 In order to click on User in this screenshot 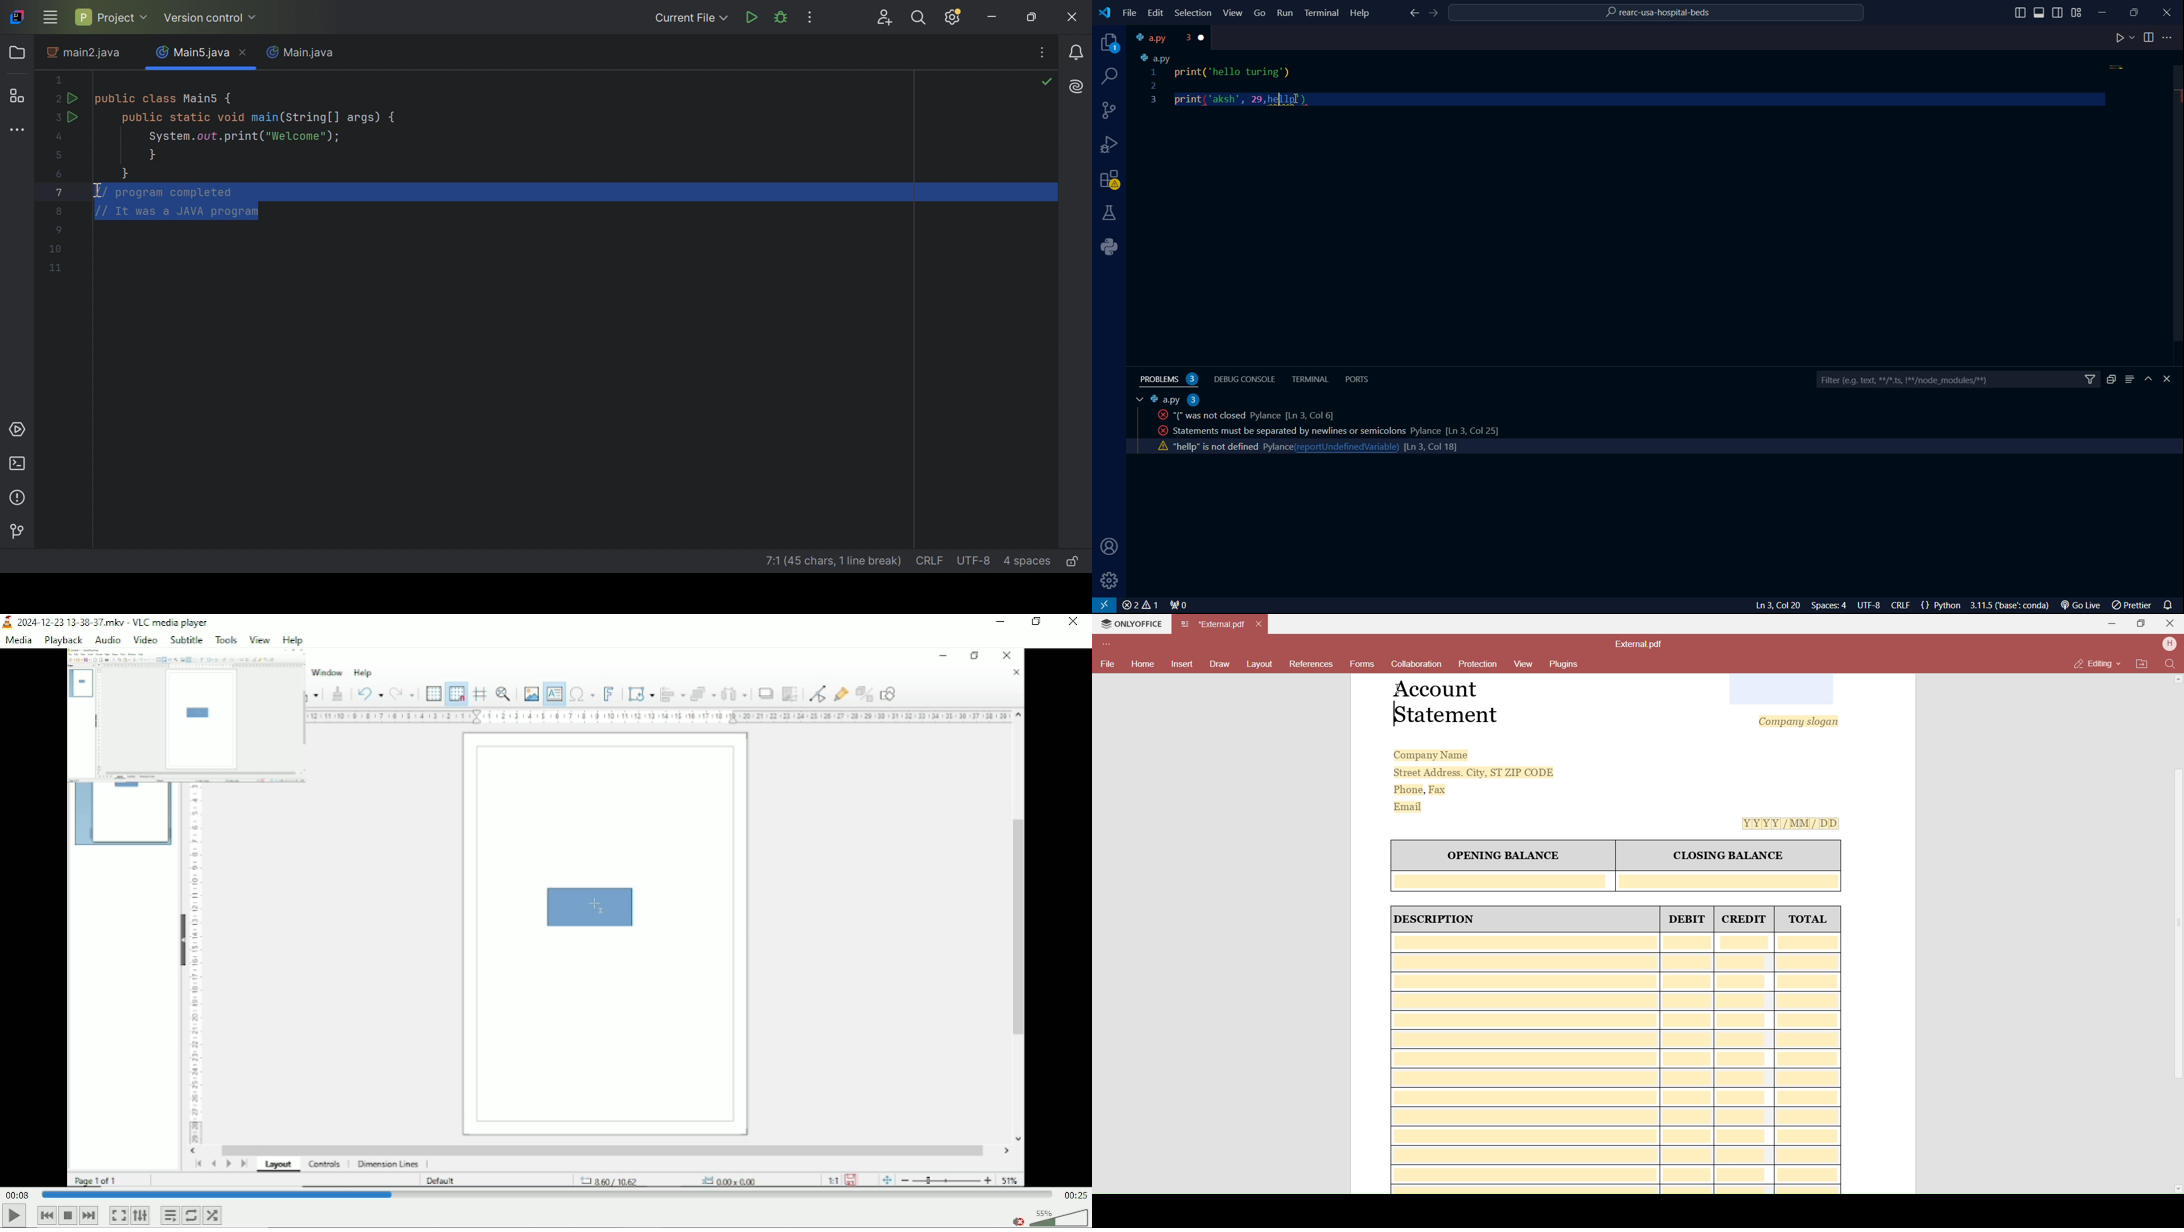, I will do `click(2169, 645)`.